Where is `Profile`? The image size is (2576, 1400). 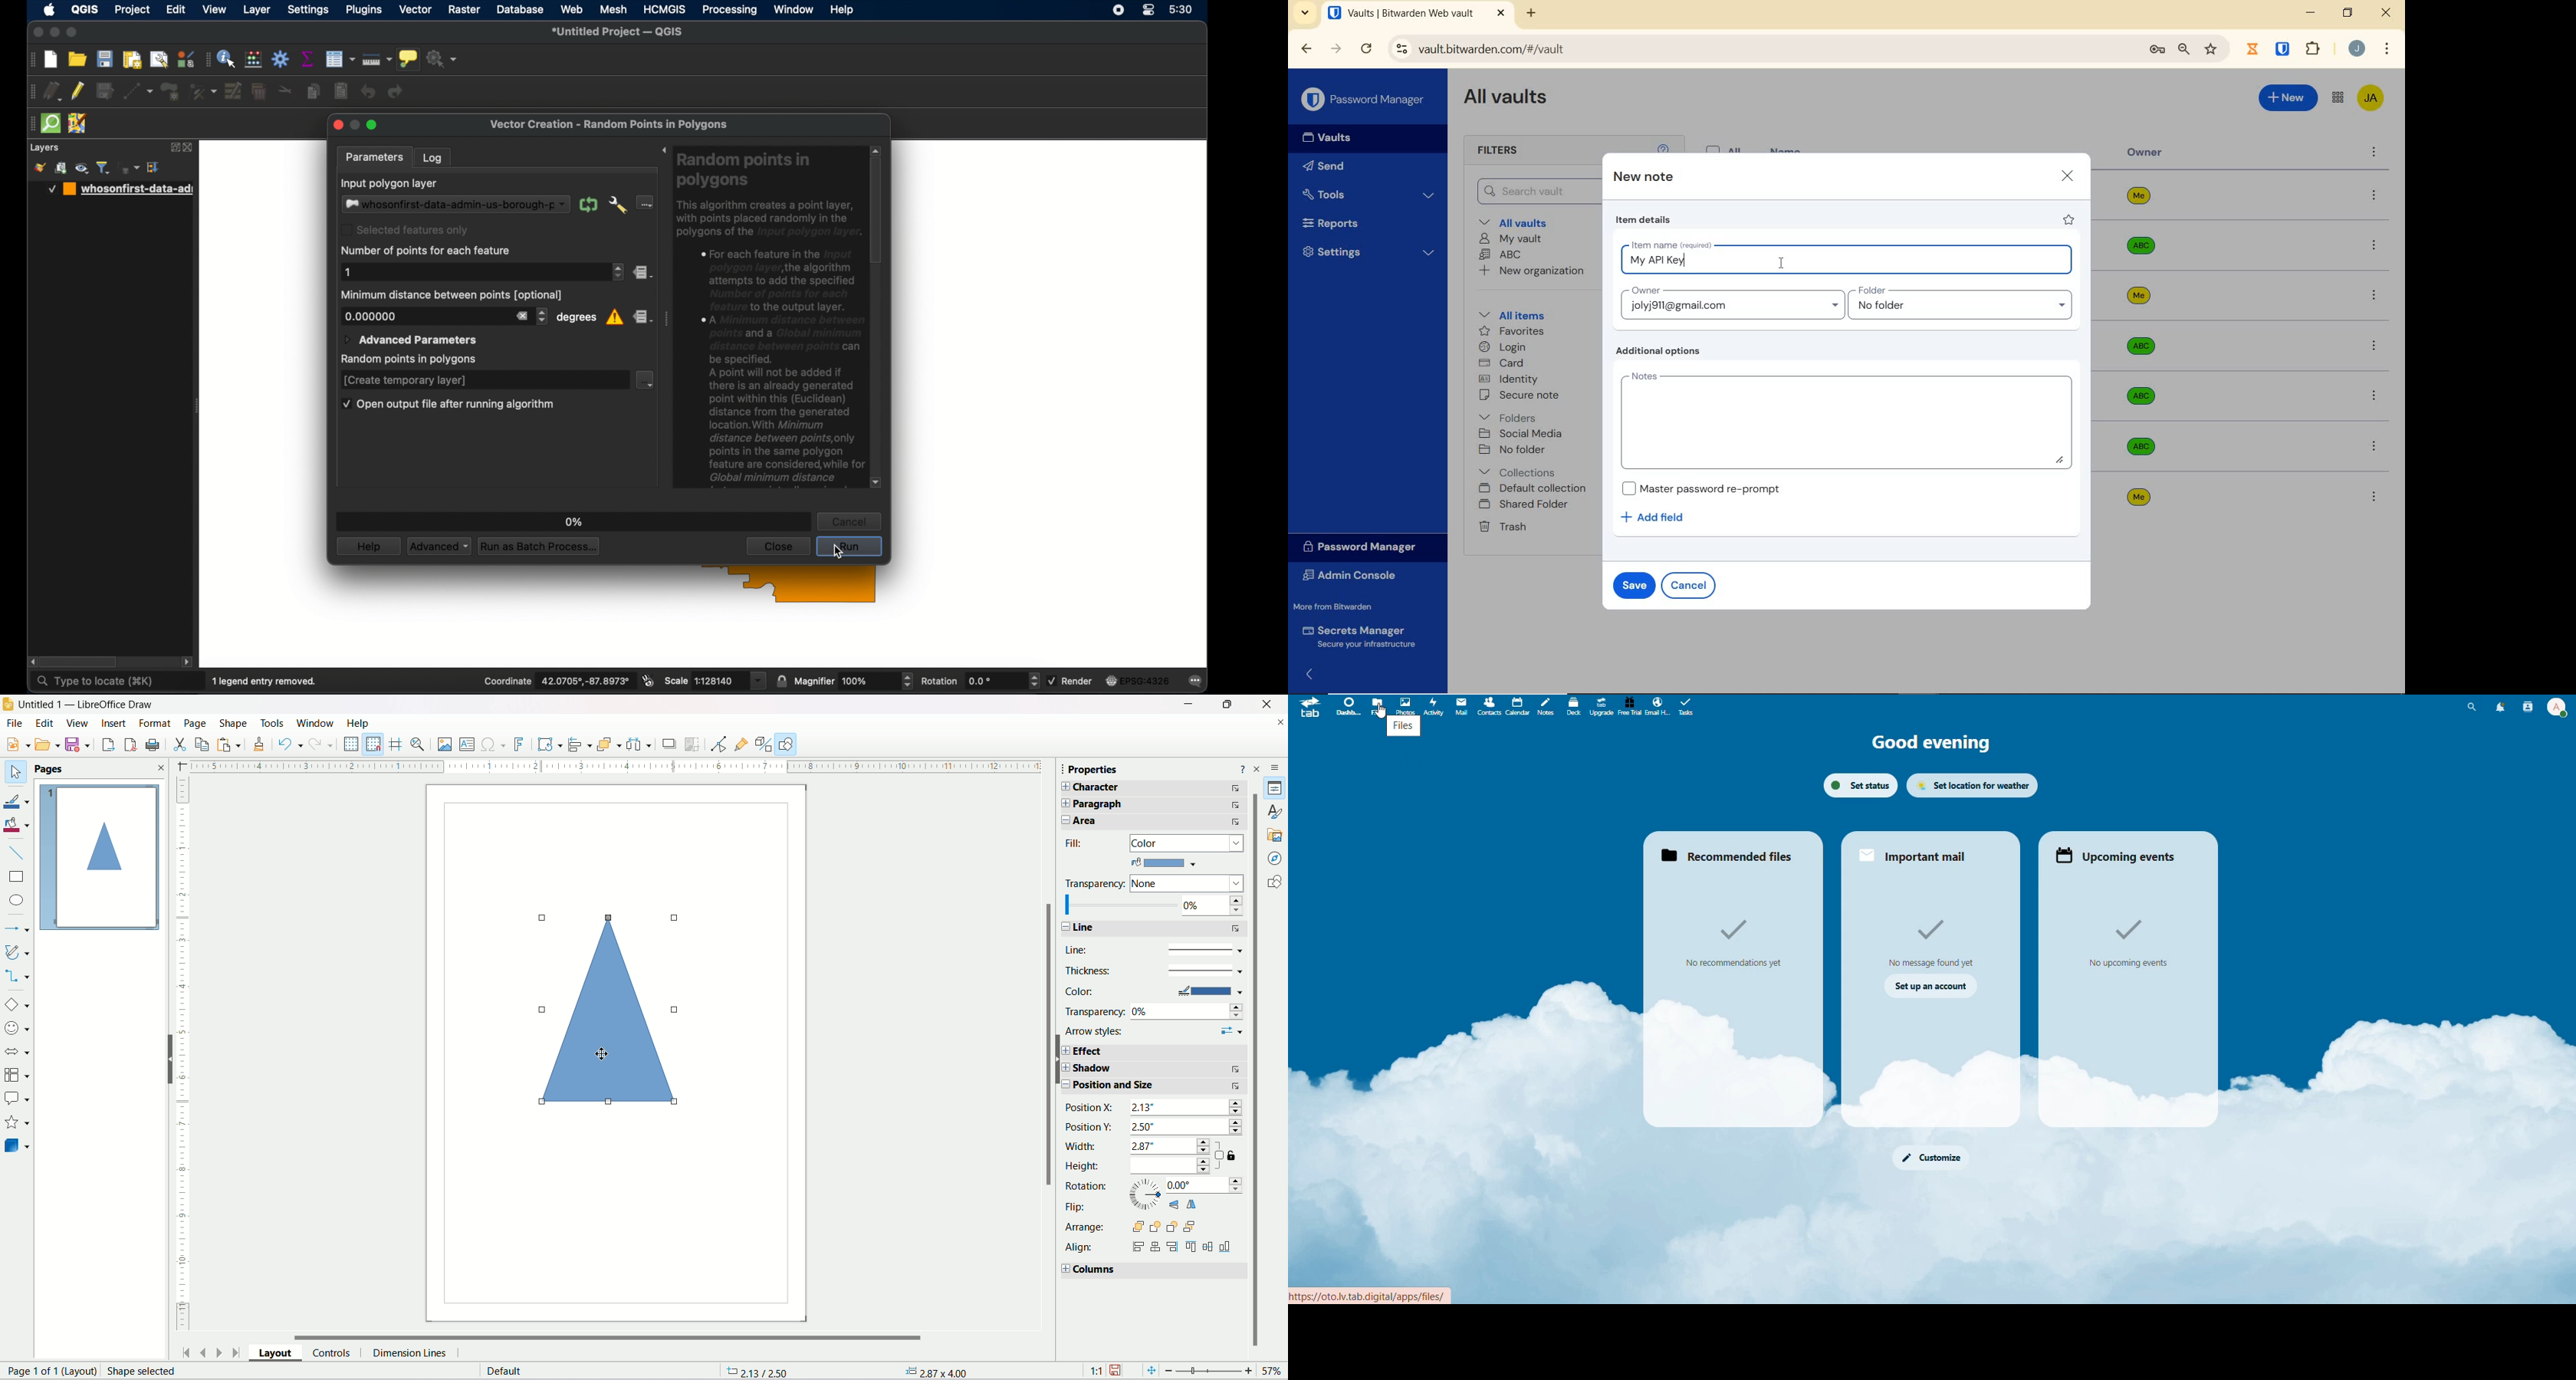
Profile is located at coordinates (2556, 706).